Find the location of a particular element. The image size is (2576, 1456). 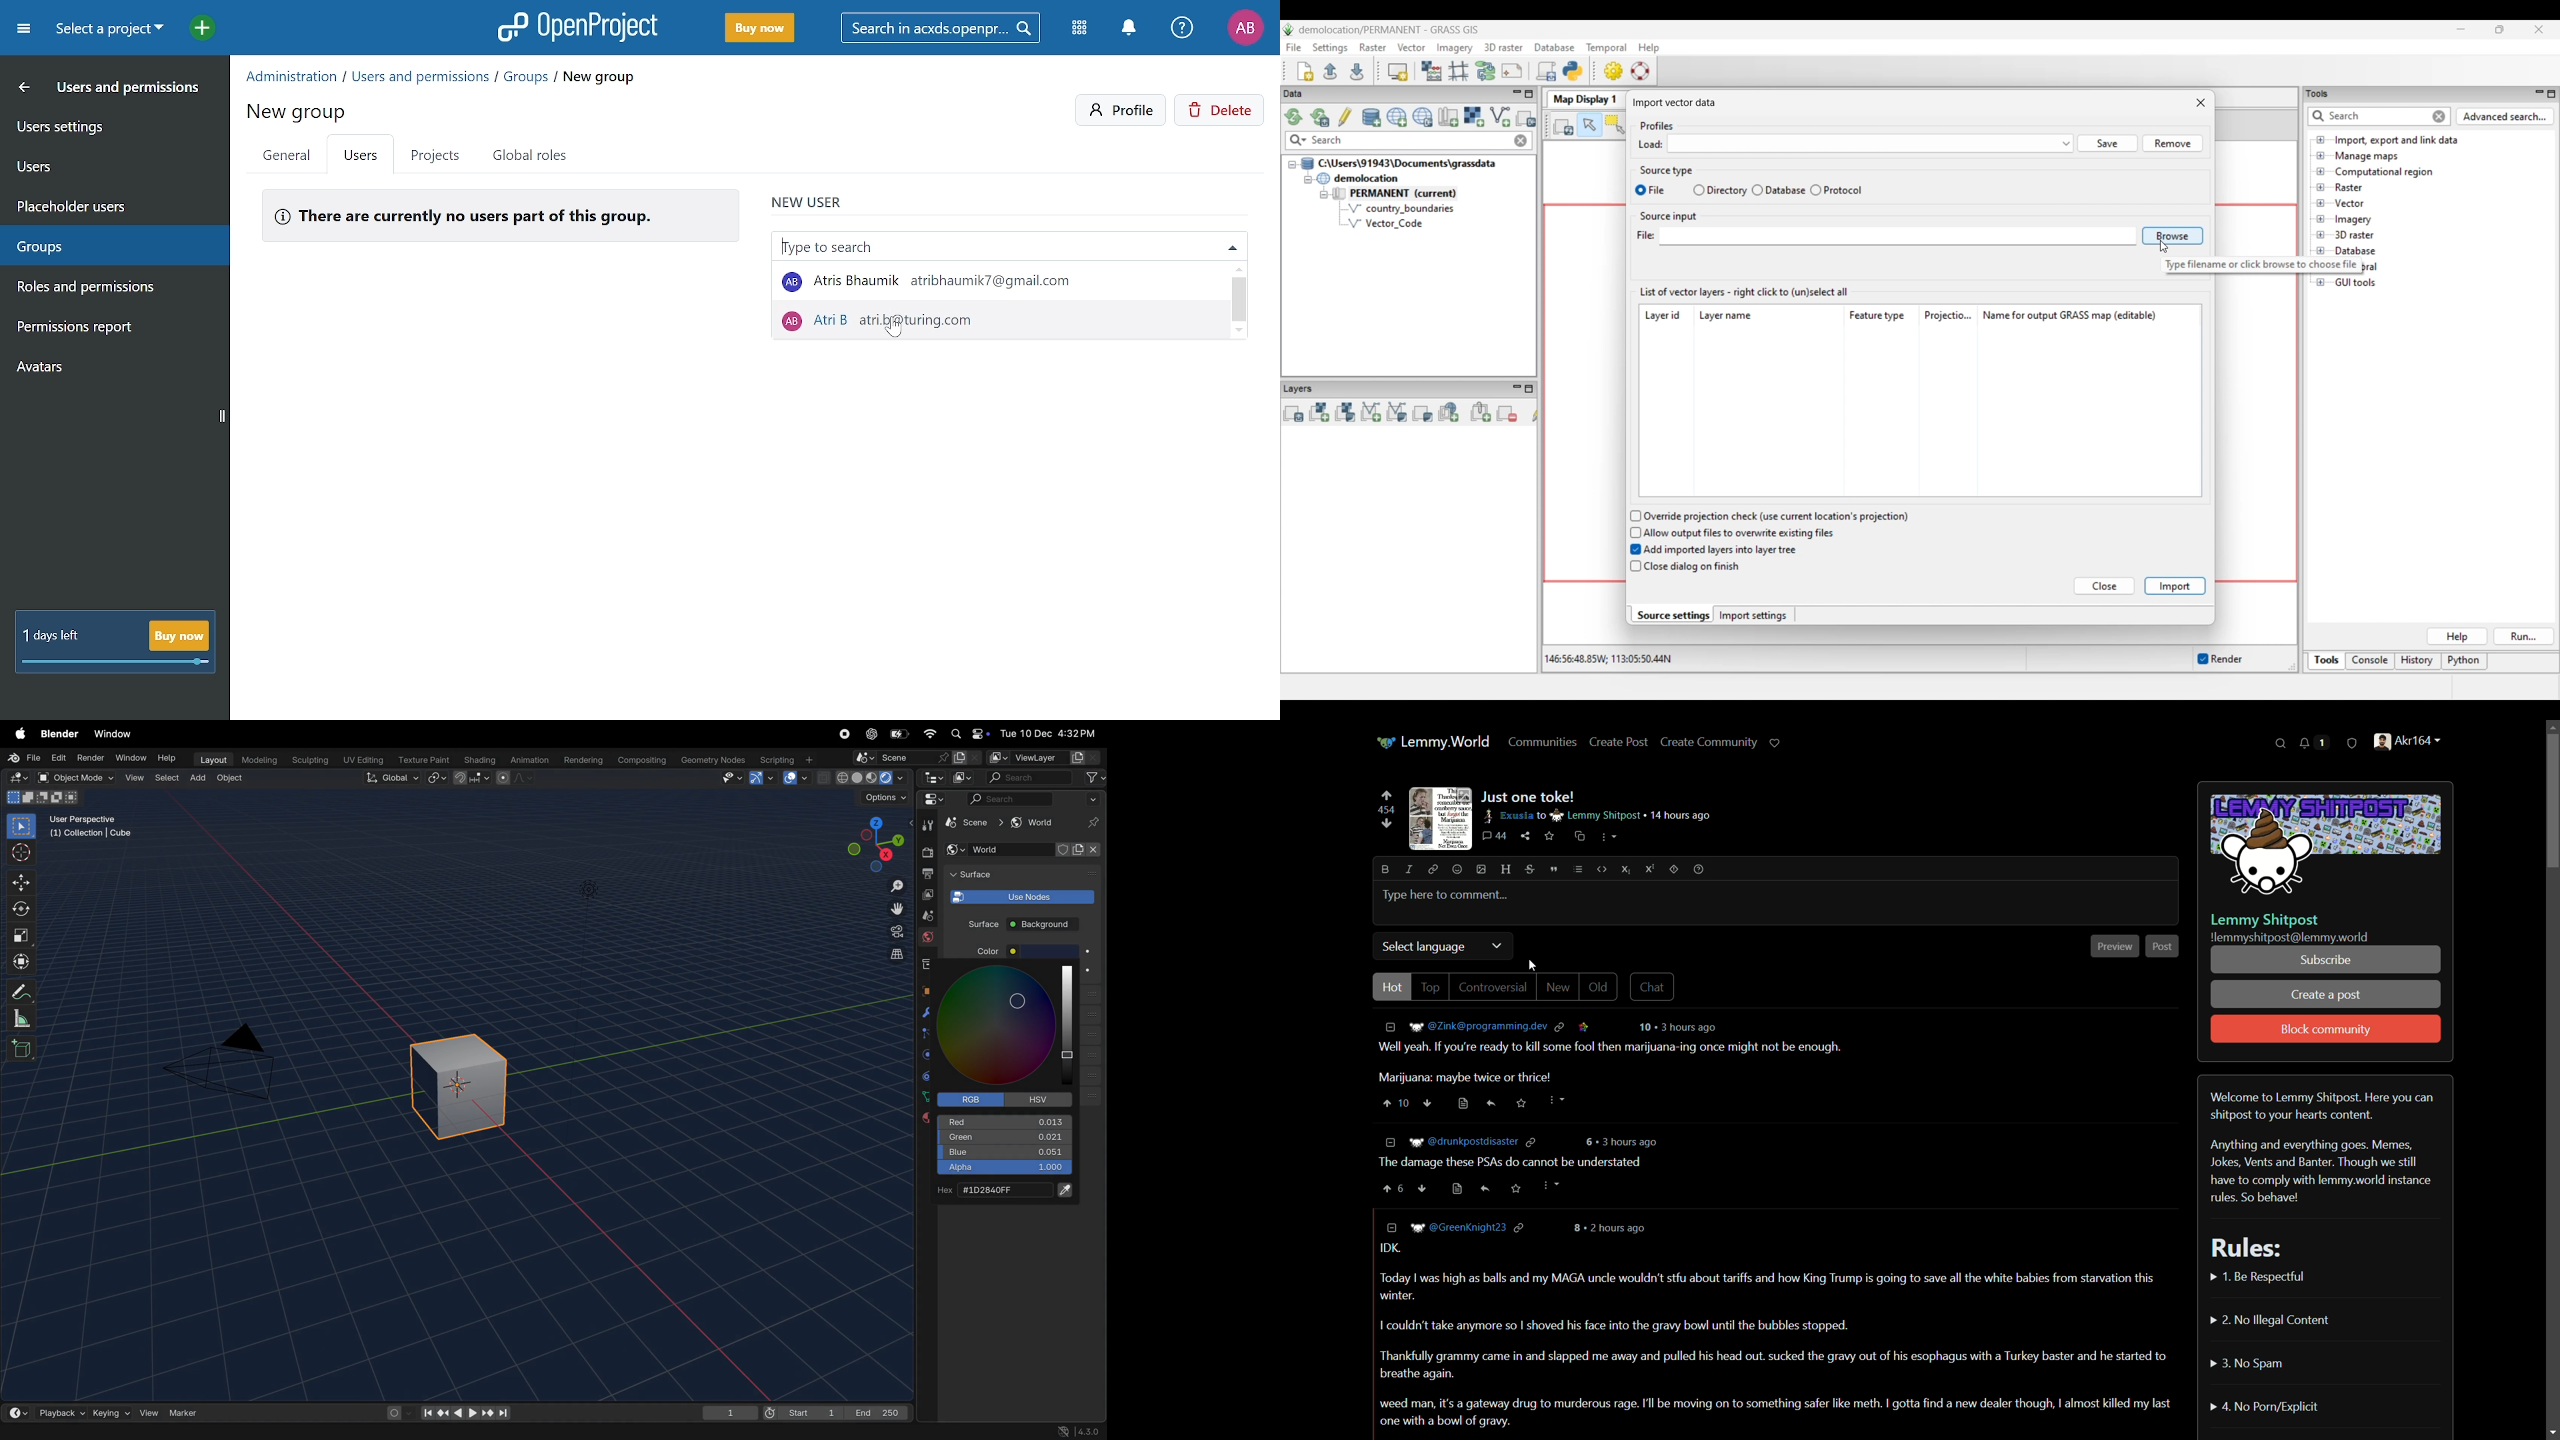

Expand project menu is located at coordinates (23, 28).